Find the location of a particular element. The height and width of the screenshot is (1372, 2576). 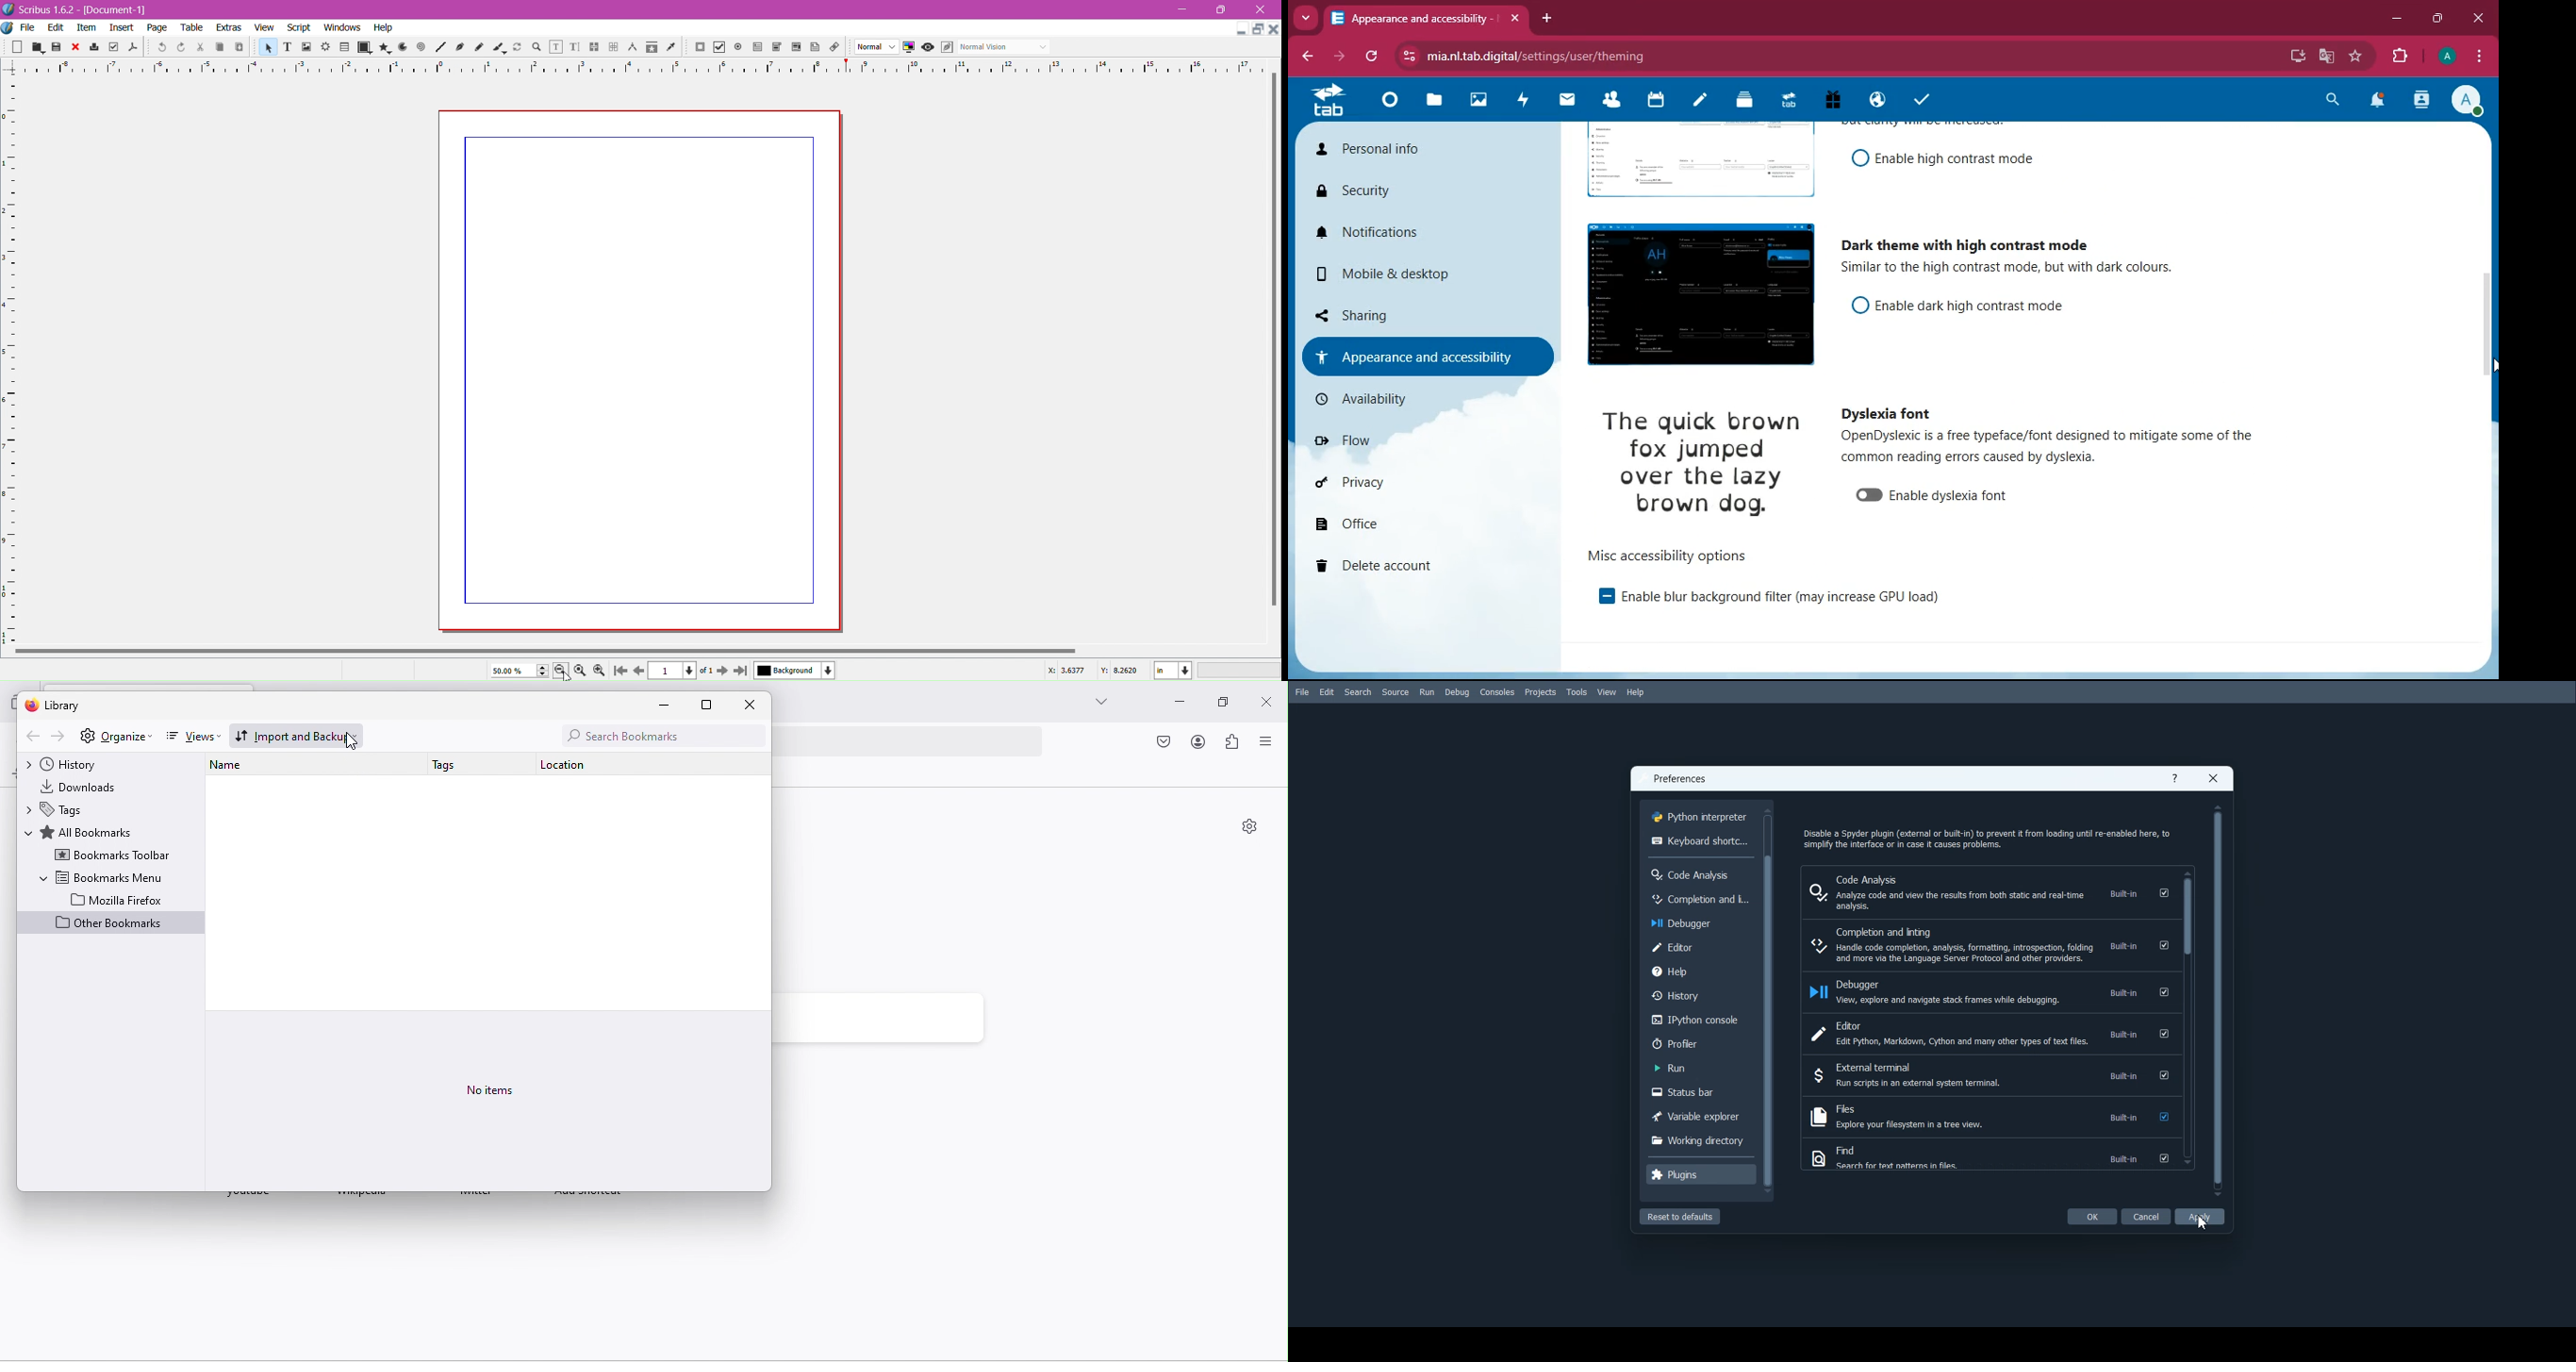

Table is located at coordinates (344, 48).